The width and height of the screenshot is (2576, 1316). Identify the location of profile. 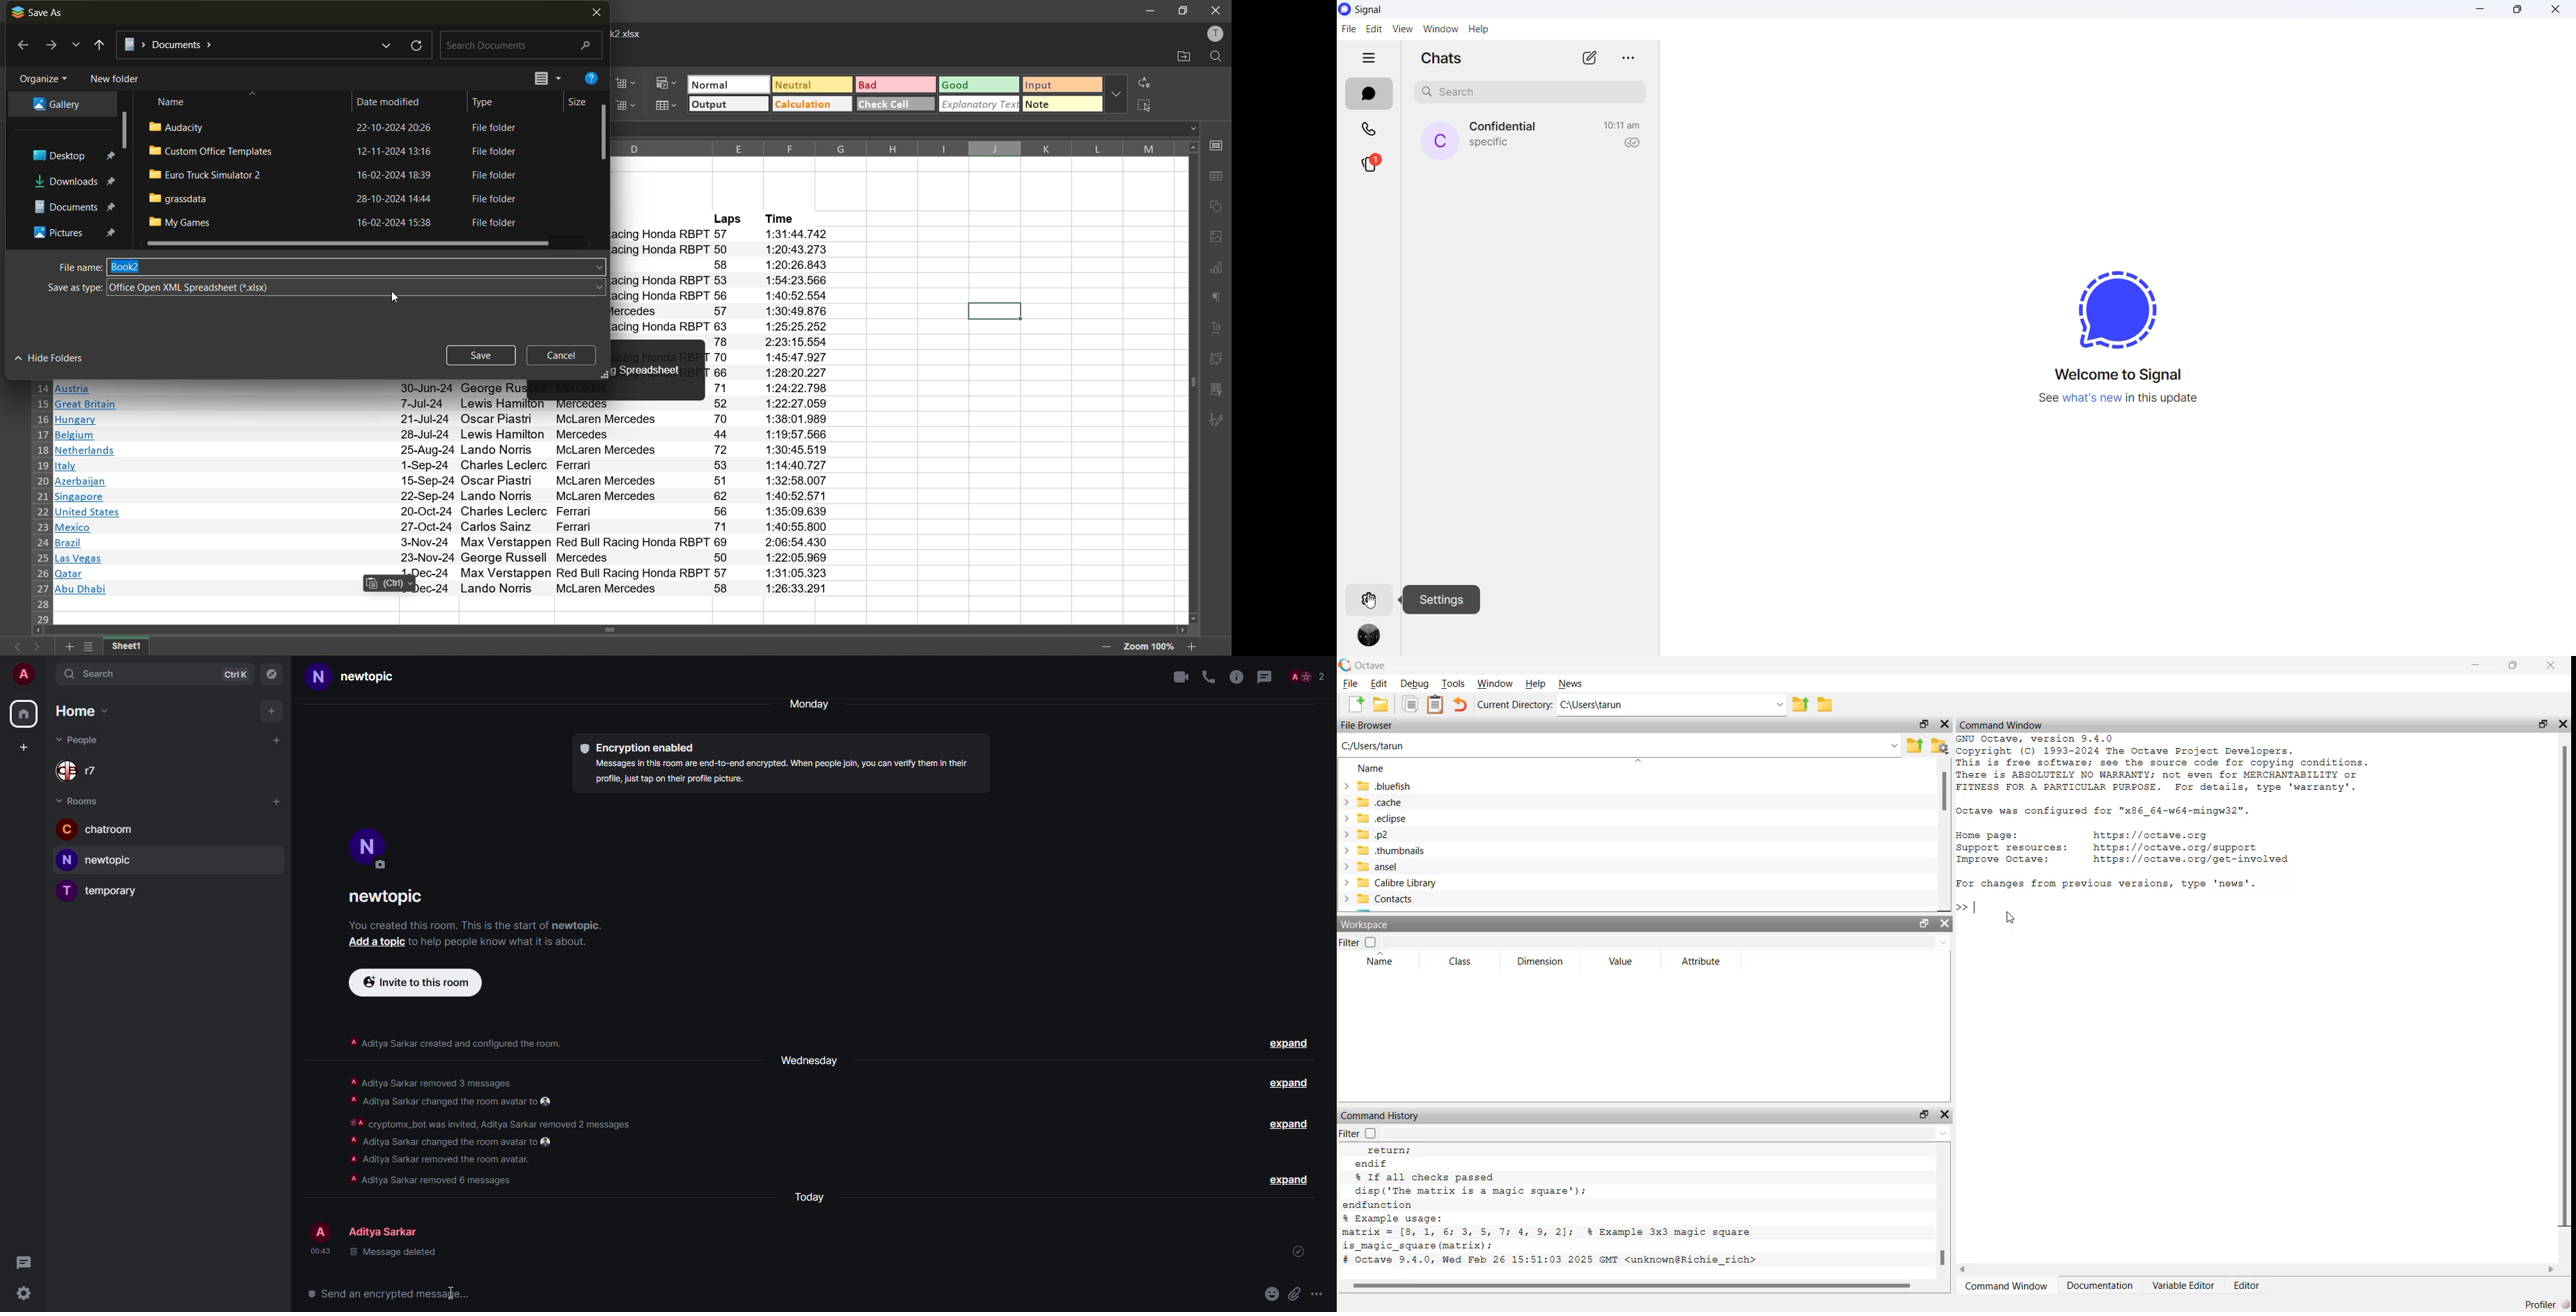
(1215, 32).